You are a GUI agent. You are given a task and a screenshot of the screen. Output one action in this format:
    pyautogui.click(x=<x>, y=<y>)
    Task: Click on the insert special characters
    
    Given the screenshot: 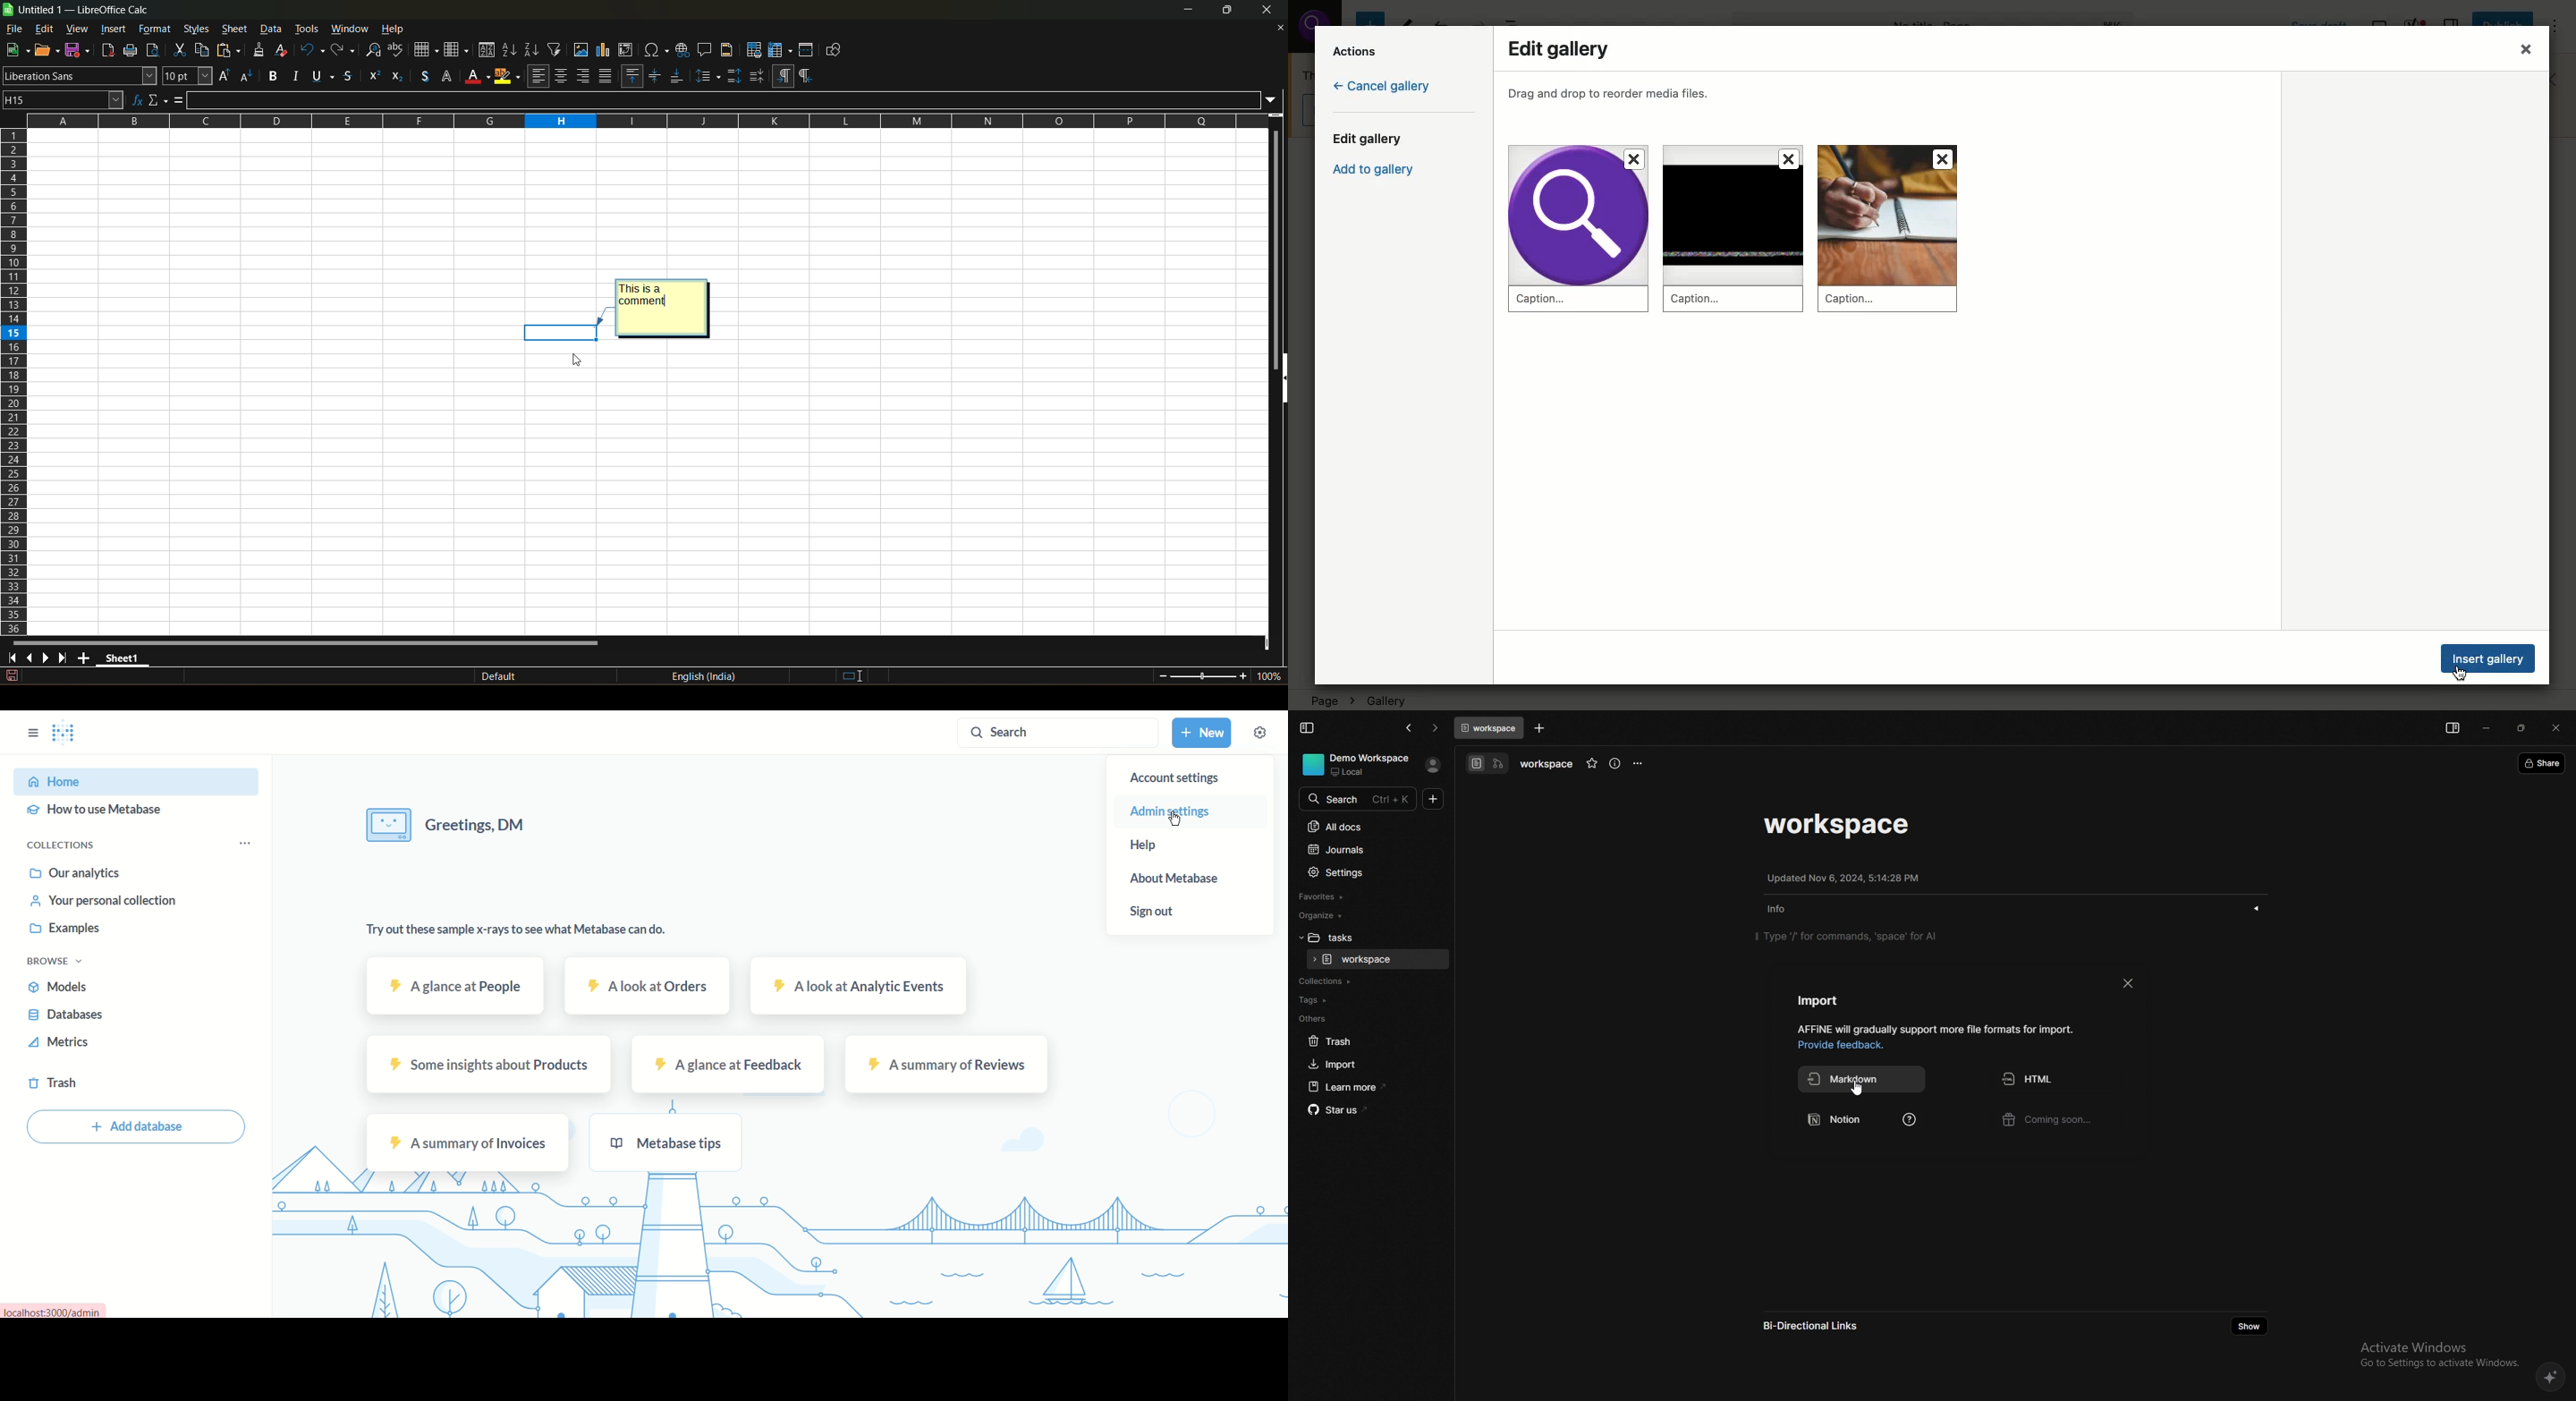 What is the action you would take?
    pyautogui.click(x=655, y=50)
    